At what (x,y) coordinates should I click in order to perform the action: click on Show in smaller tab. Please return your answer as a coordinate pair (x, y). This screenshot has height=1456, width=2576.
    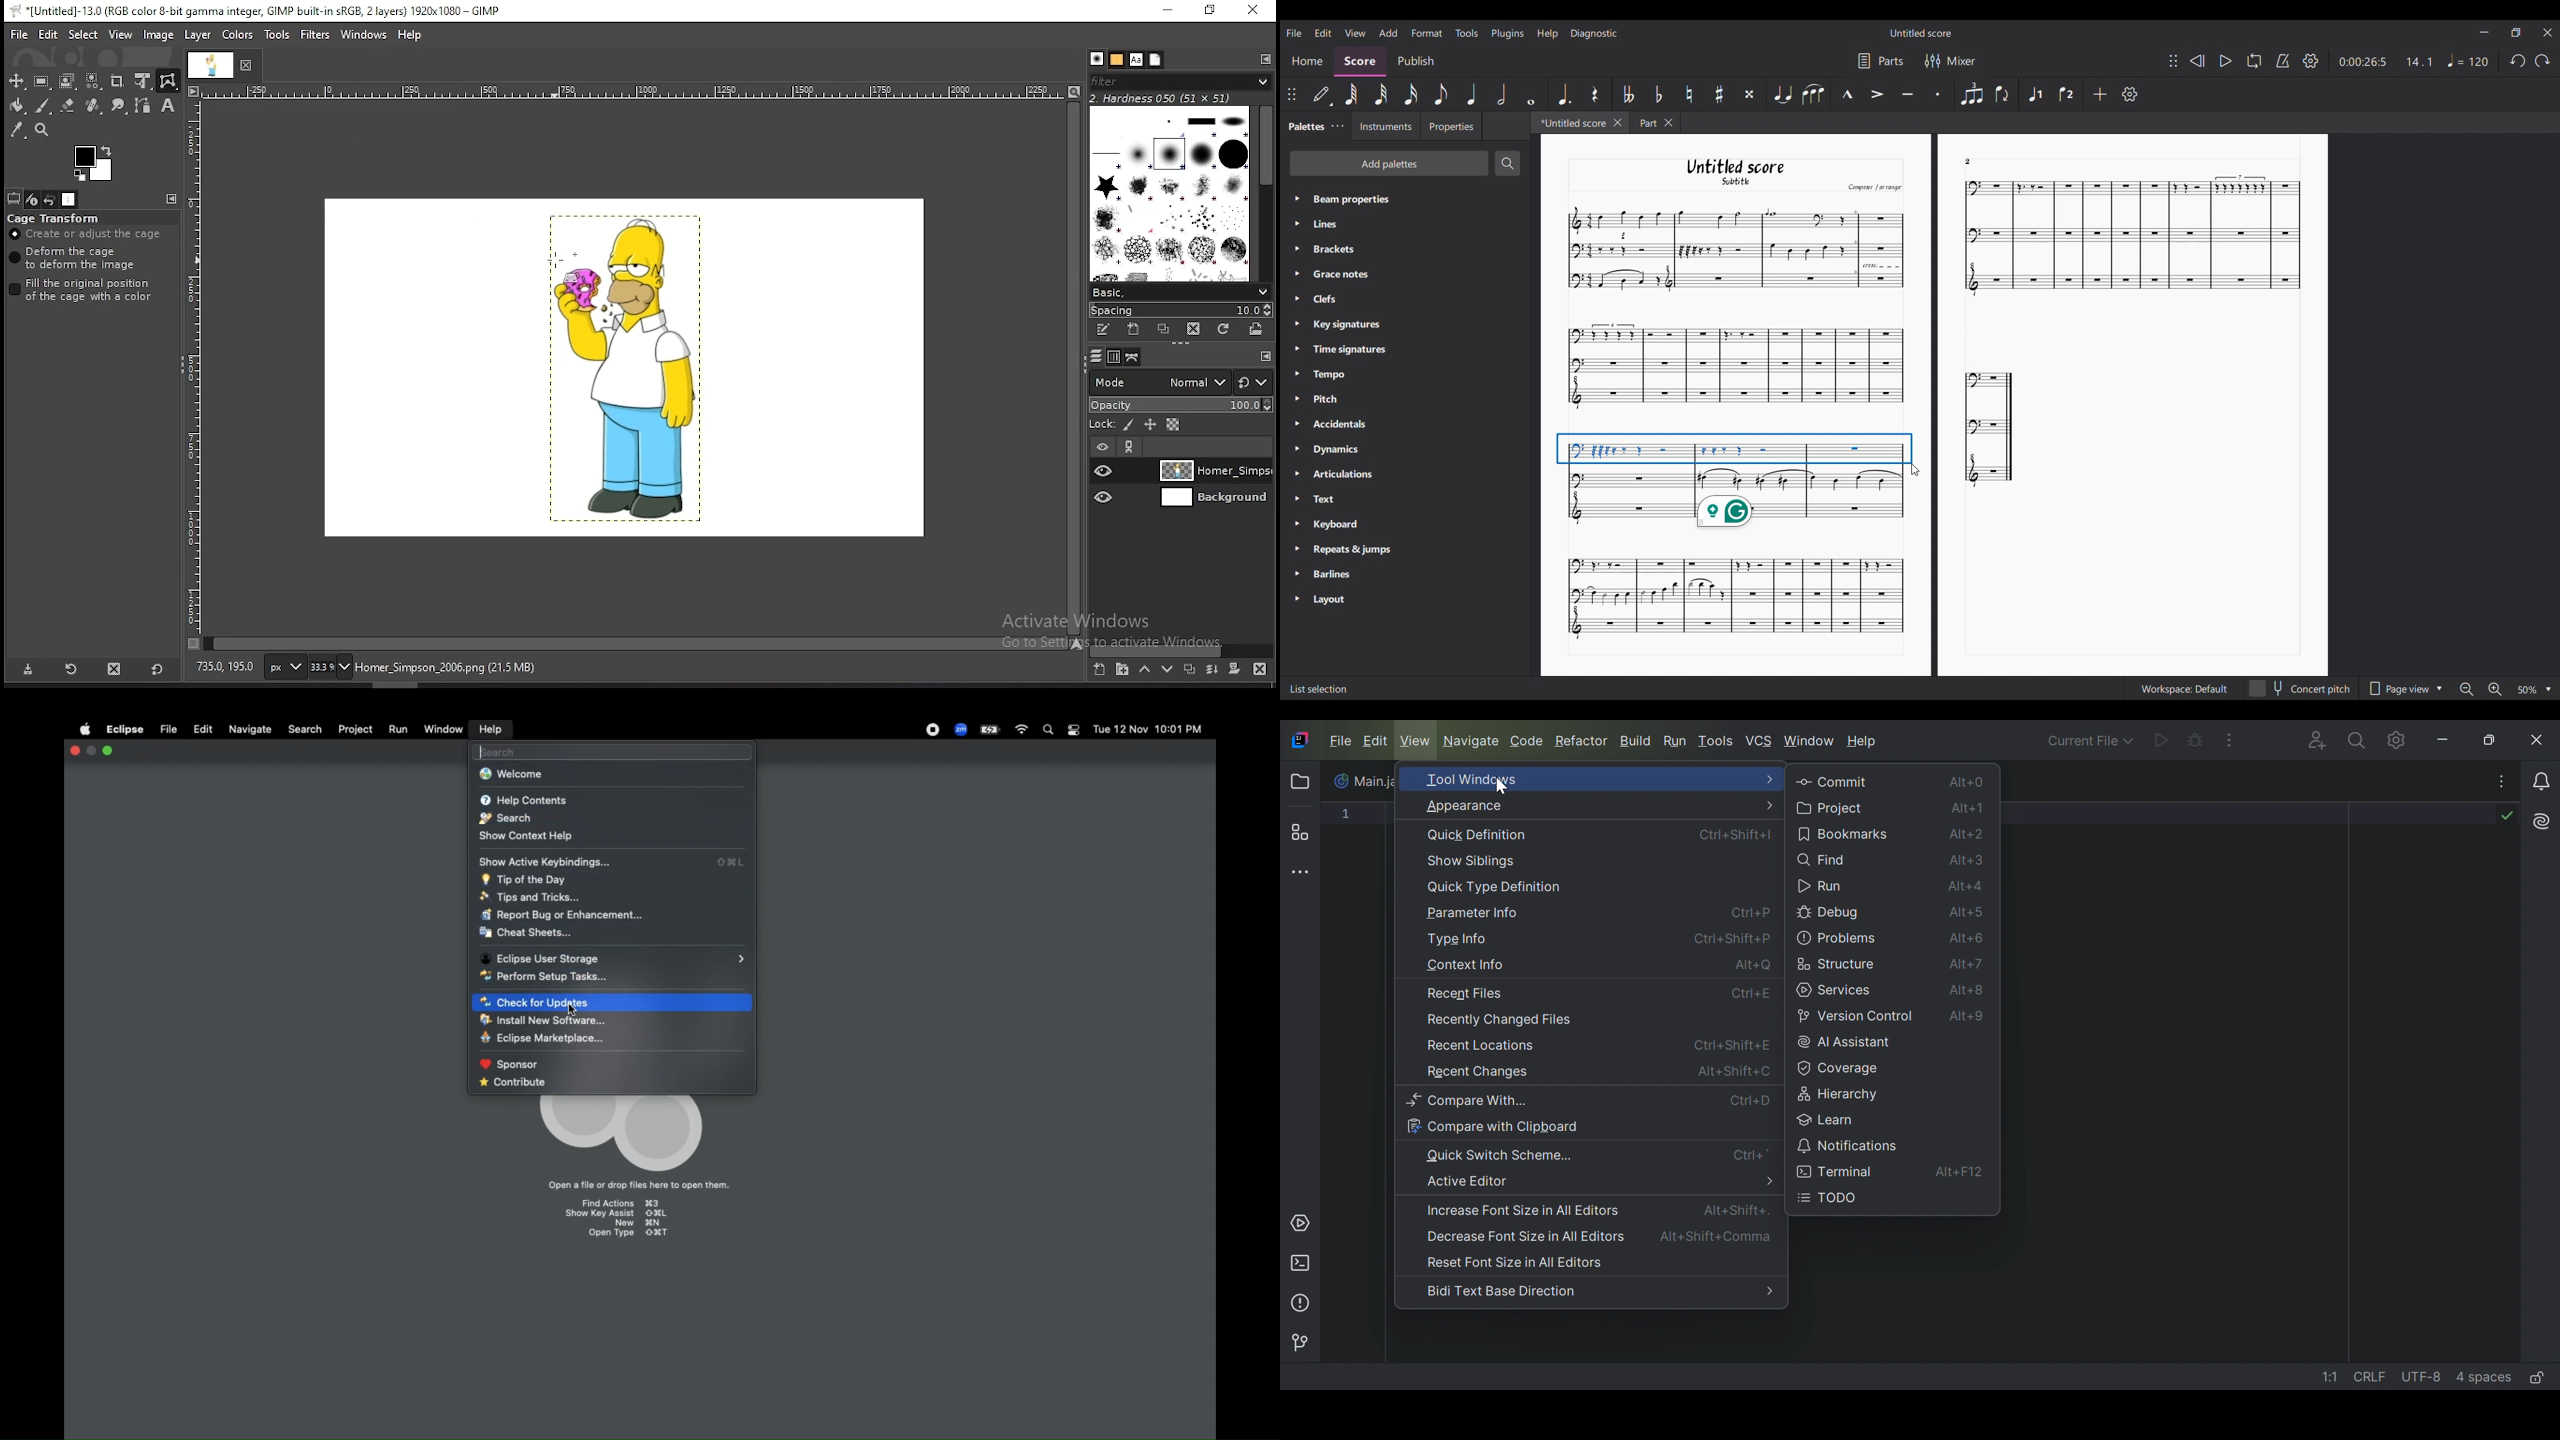
    Looking at the image, I should click on (2515, 33).